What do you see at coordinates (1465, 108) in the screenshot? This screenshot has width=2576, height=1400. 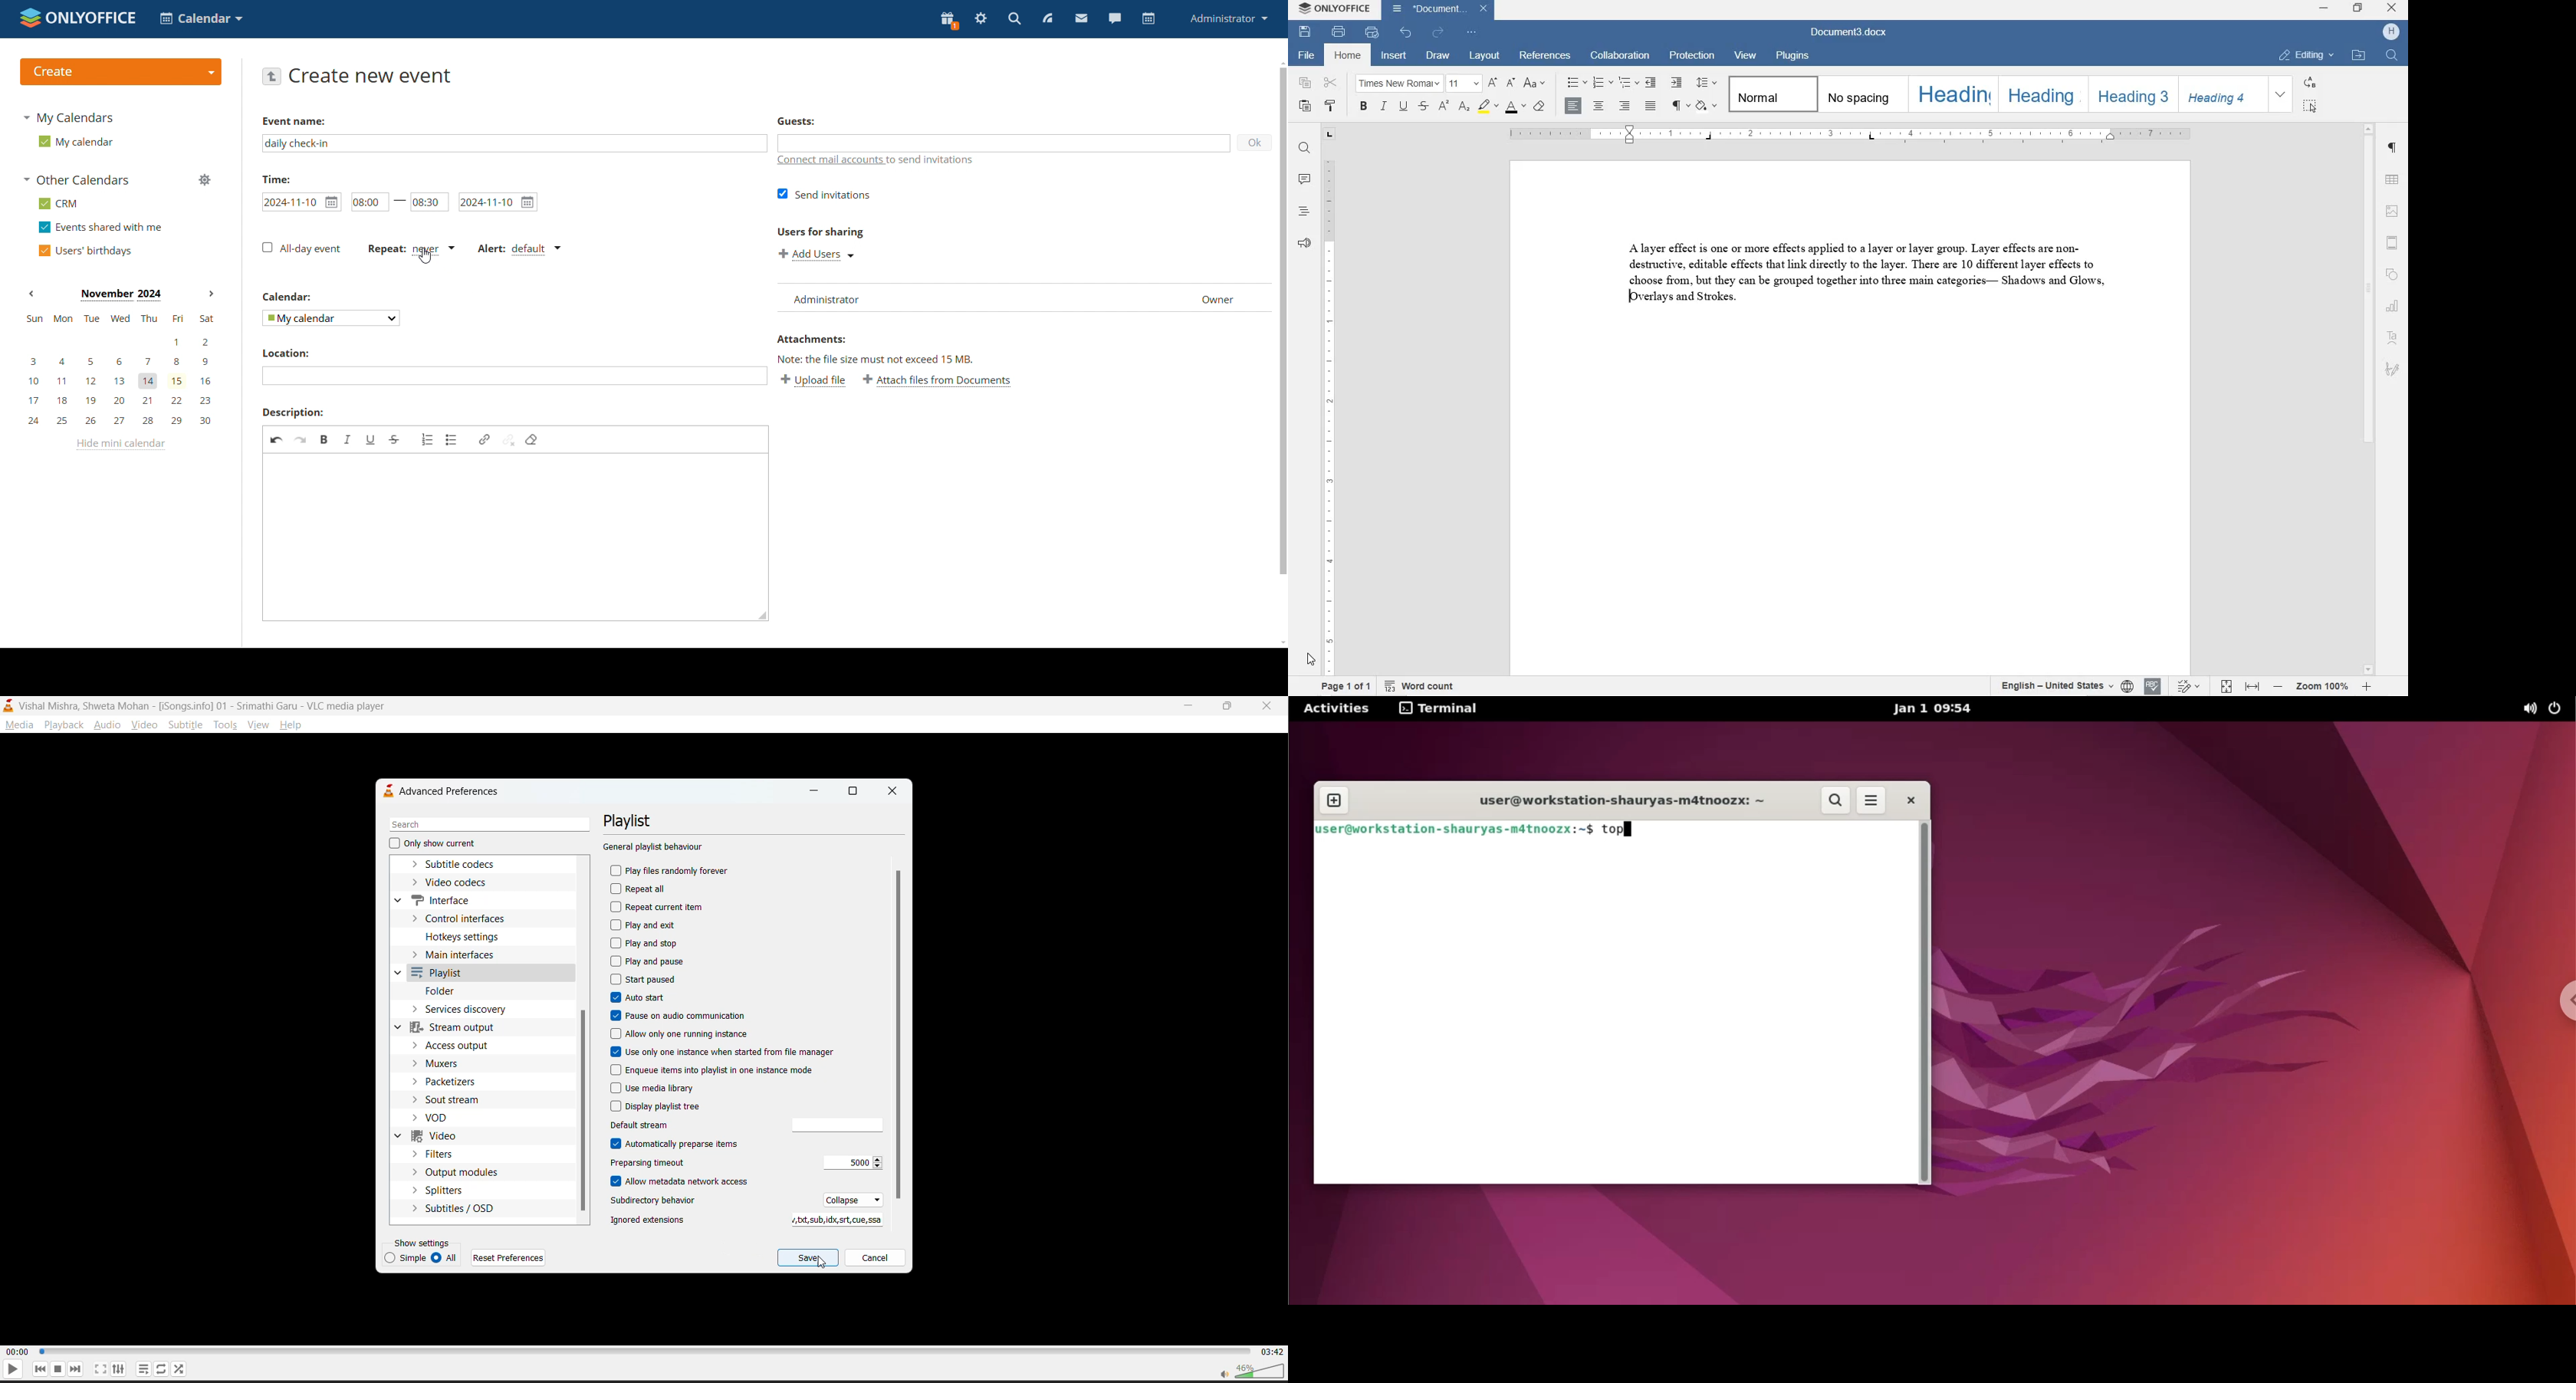 I see `SUBSCRIPT` at bounding box center [1465, 108].